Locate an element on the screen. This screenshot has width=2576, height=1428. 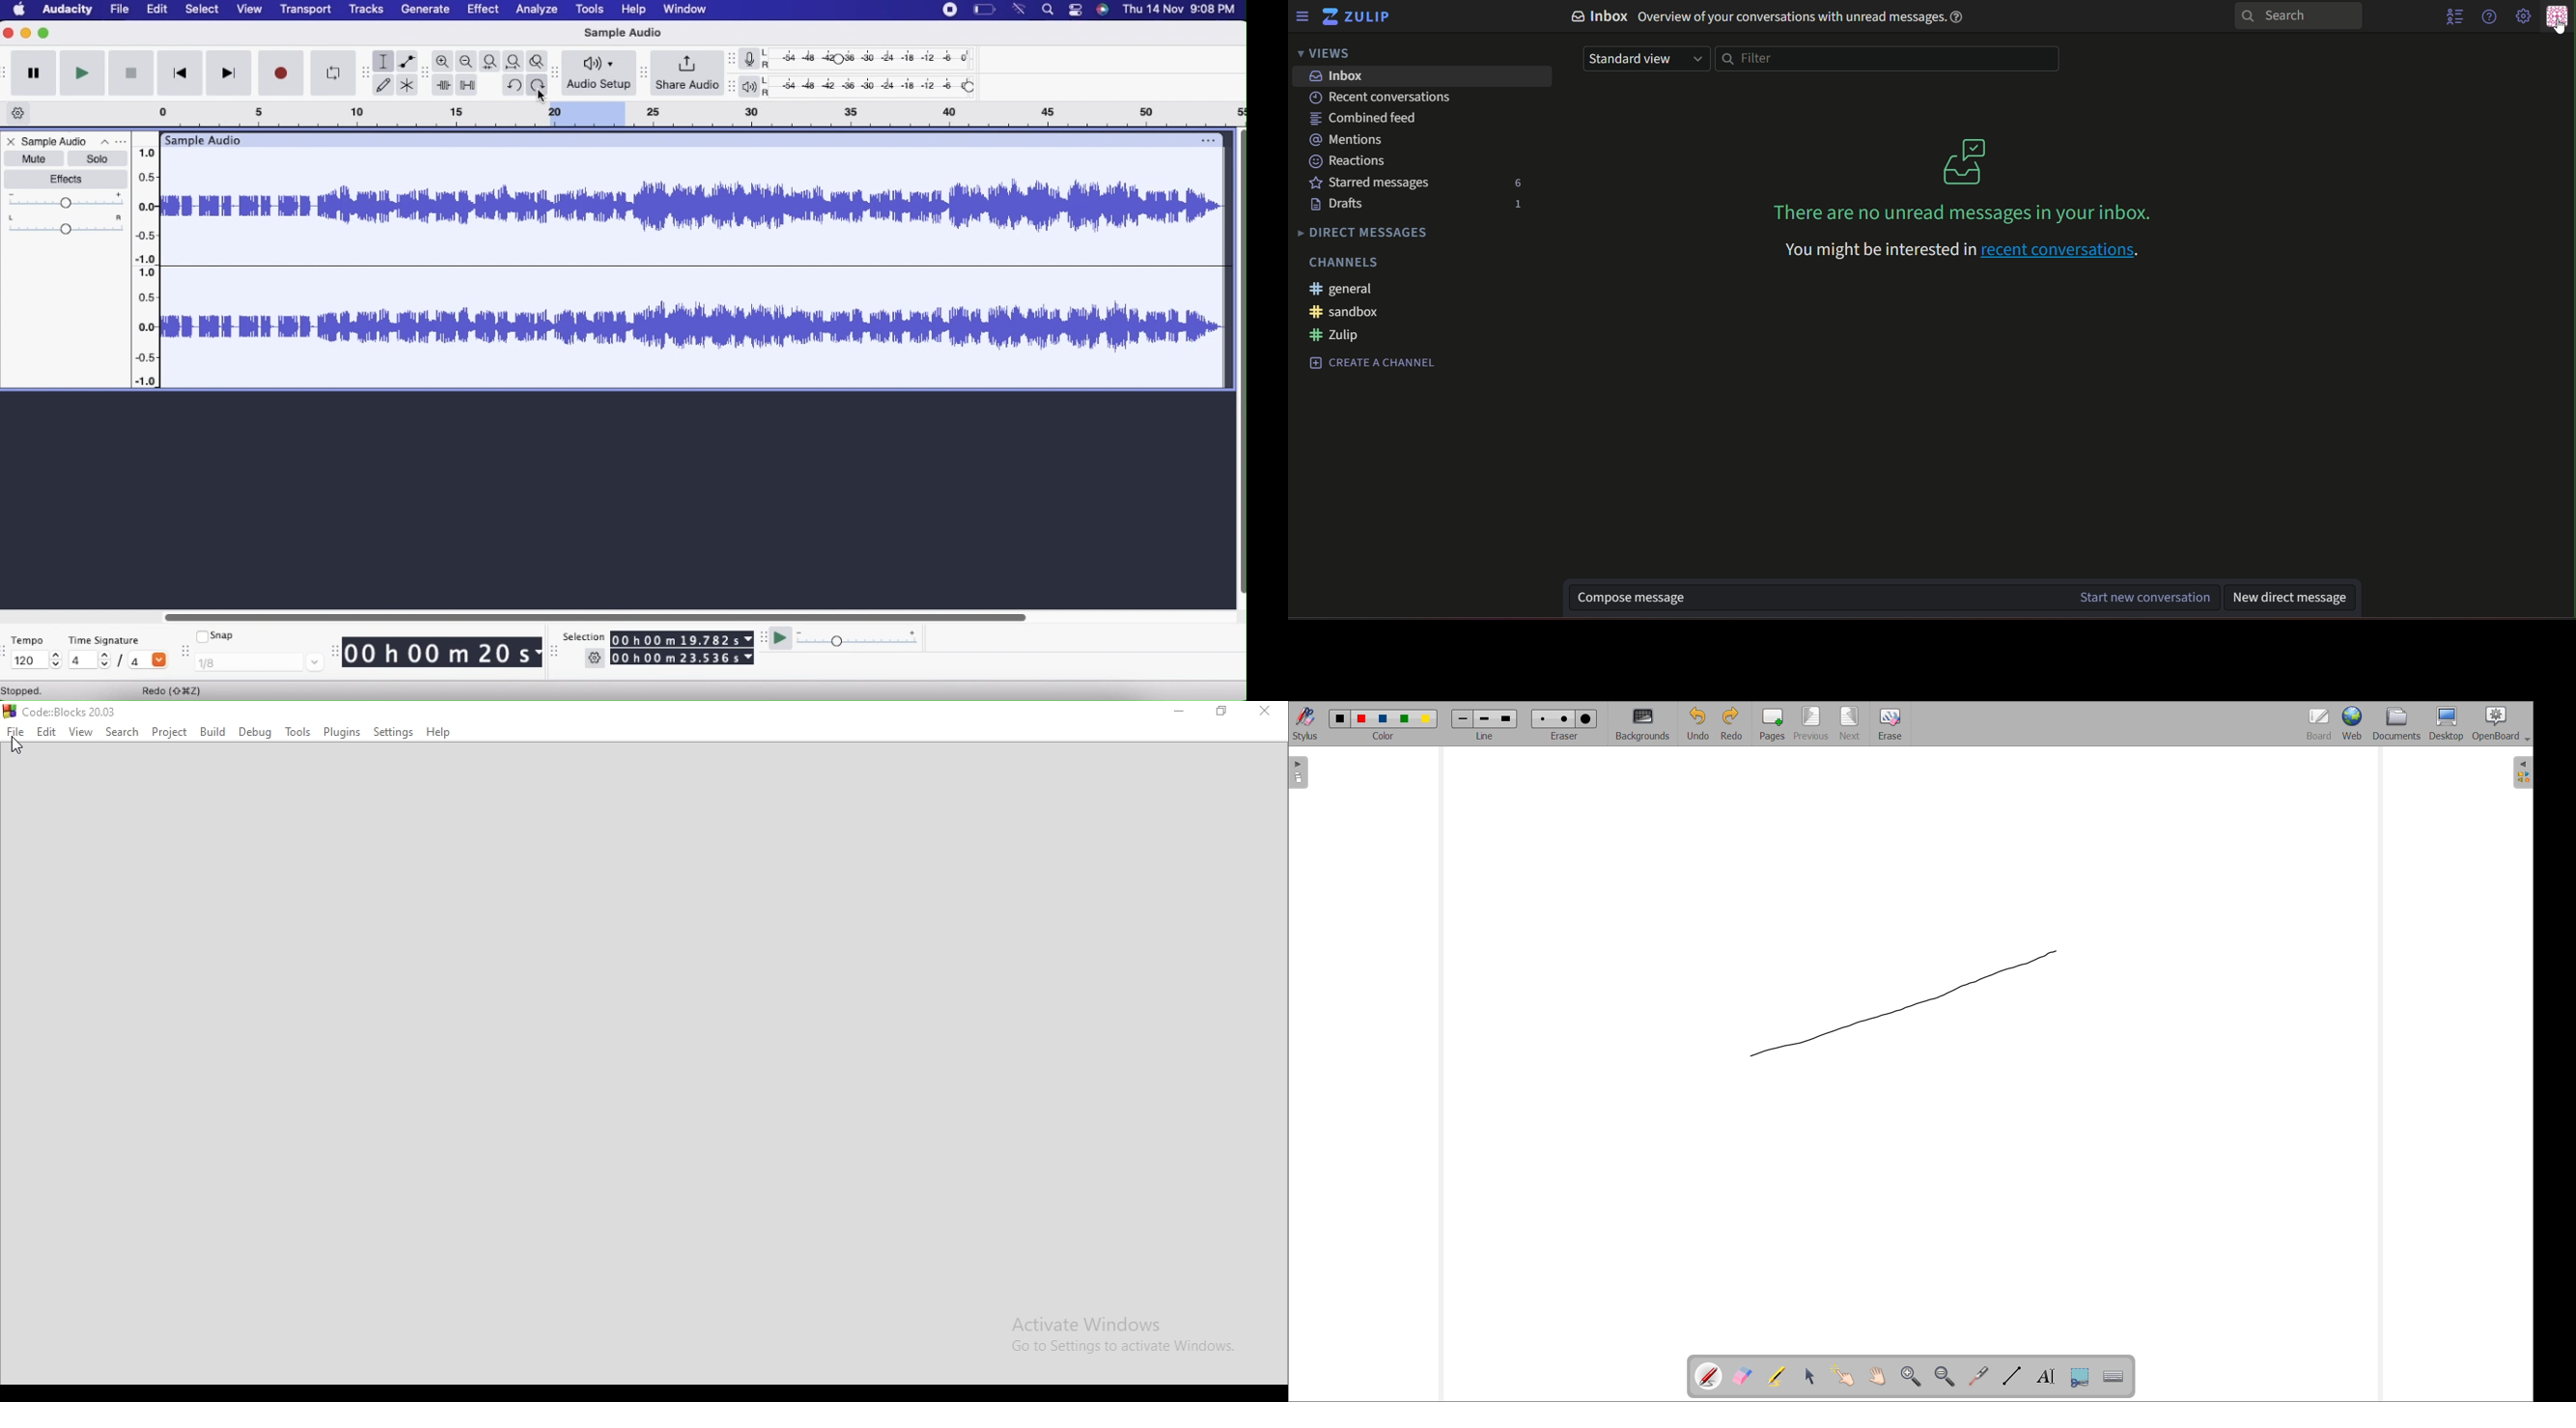
Trim outside selection is located at coordinates (443, 84).